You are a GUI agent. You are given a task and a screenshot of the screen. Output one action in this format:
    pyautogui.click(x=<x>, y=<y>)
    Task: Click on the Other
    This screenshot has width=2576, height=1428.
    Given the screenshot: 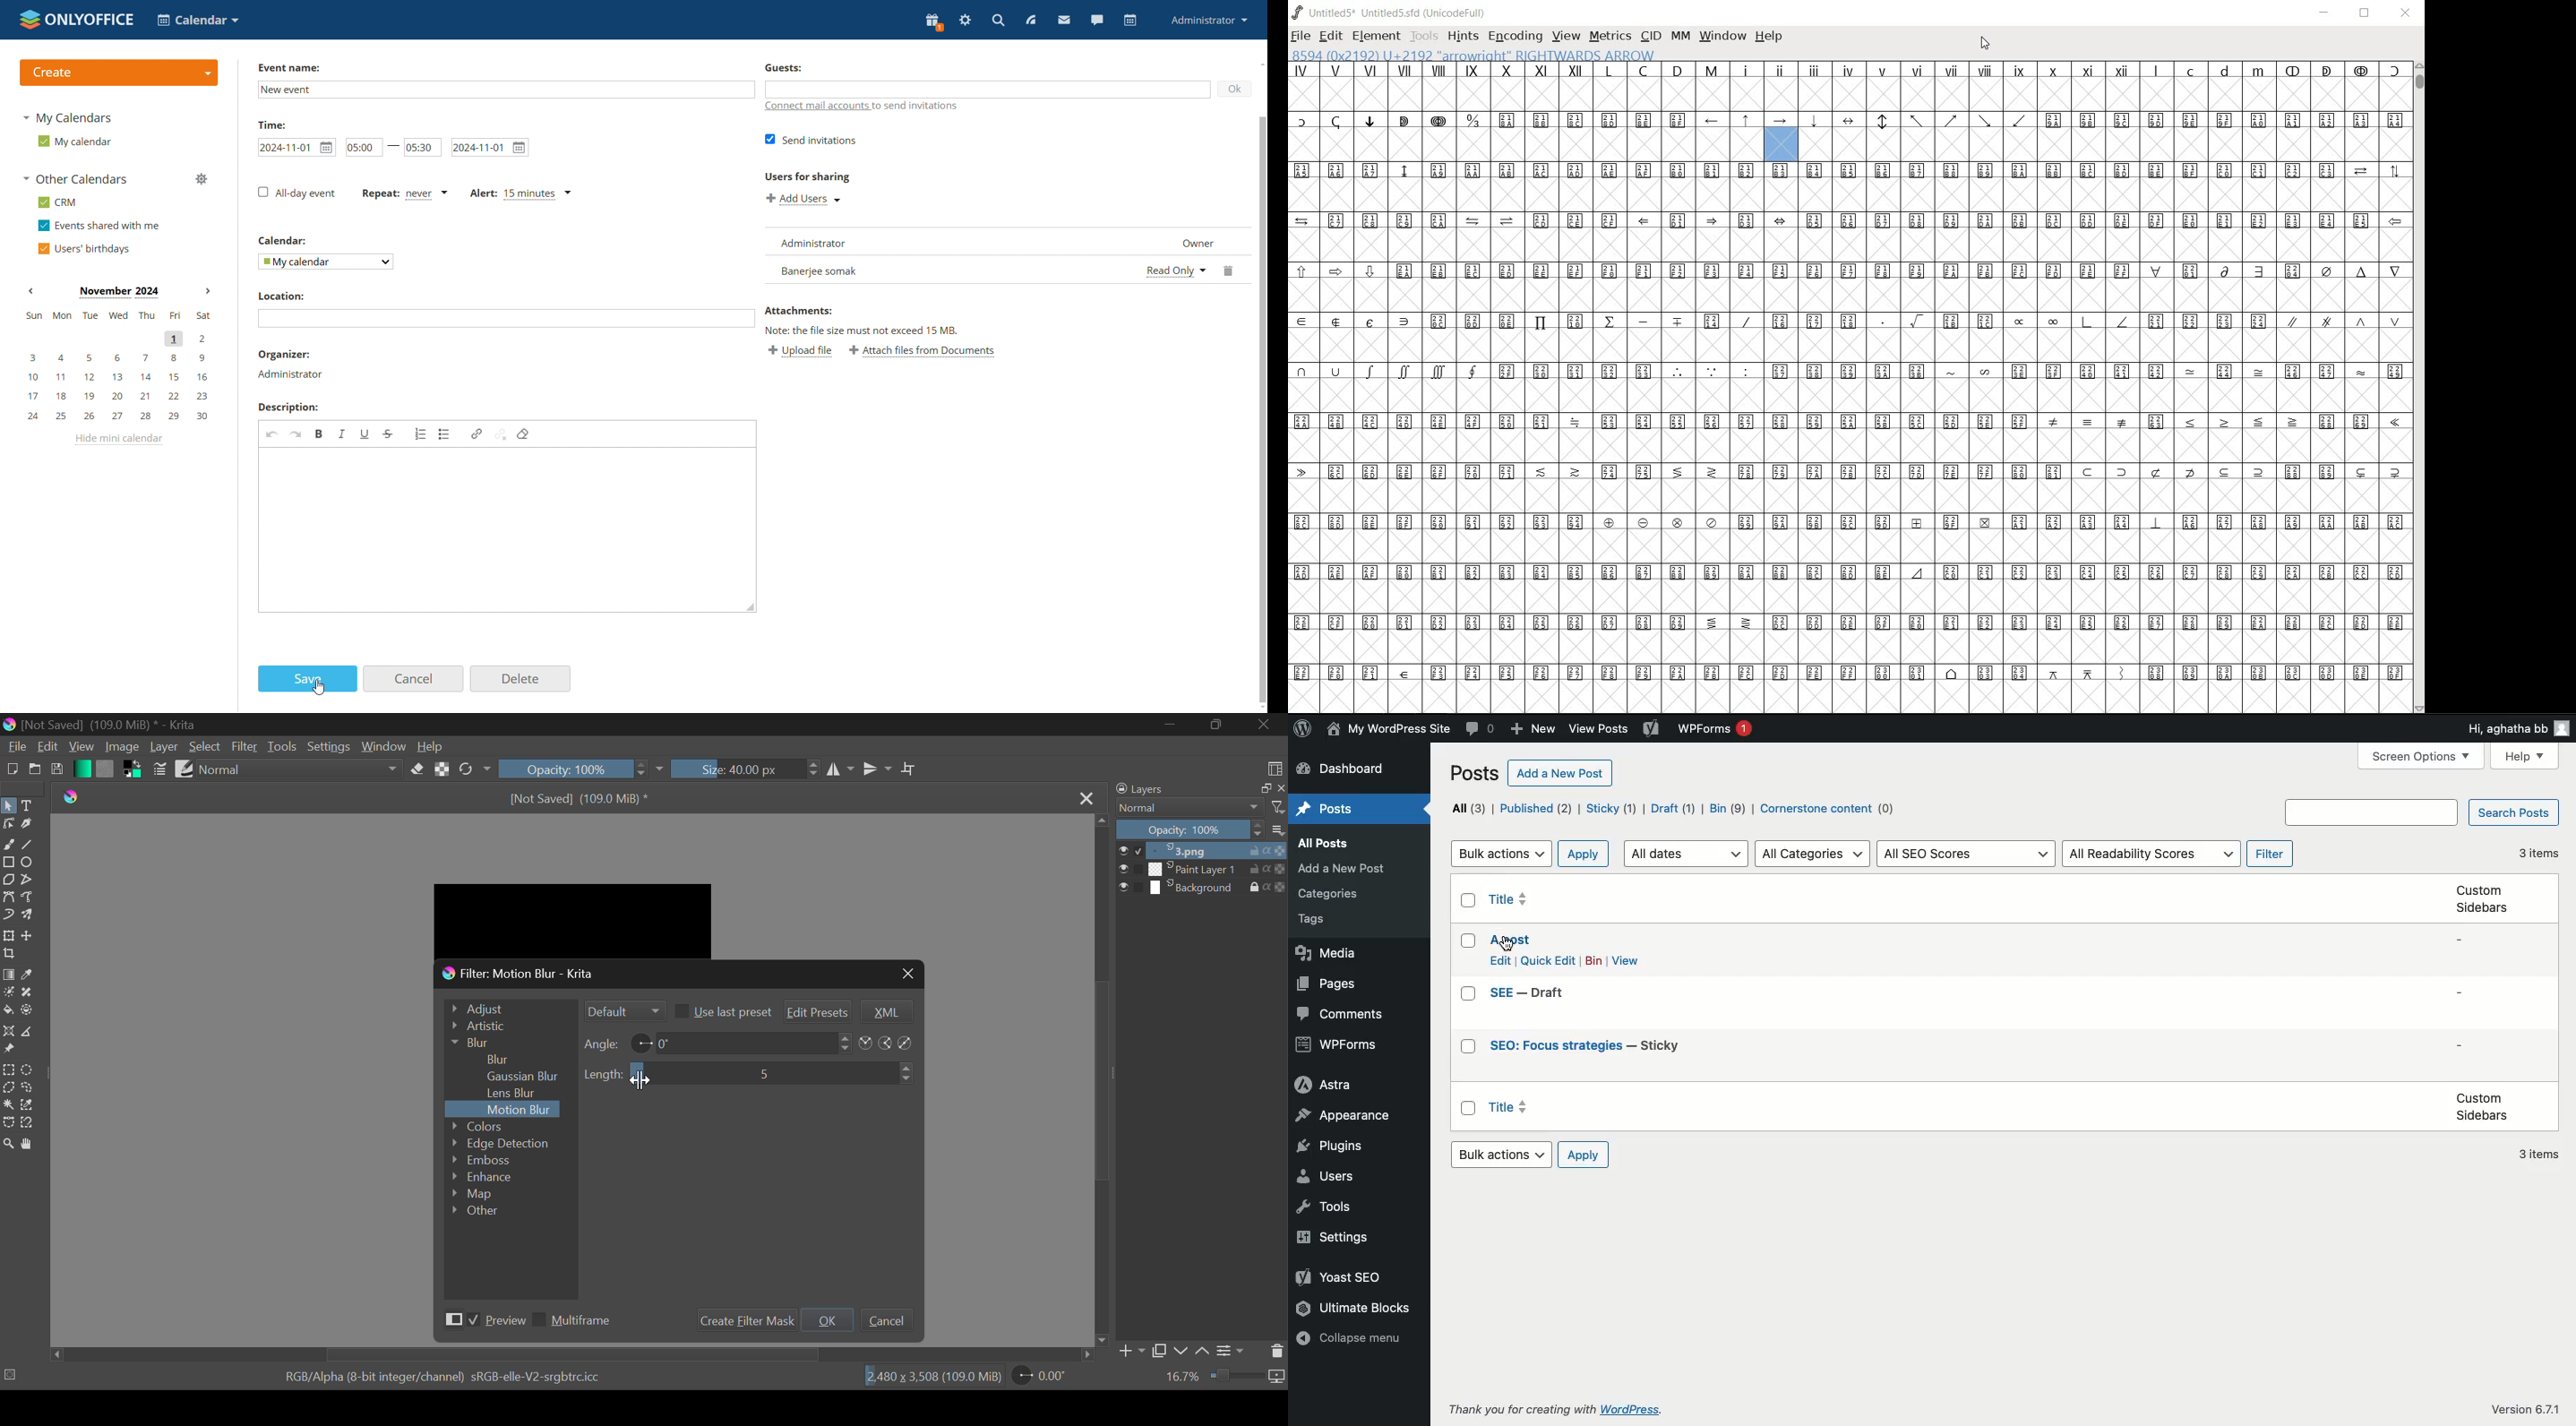 What is the action you would take?
    pyautogui.click(x=476, y=1210)
    